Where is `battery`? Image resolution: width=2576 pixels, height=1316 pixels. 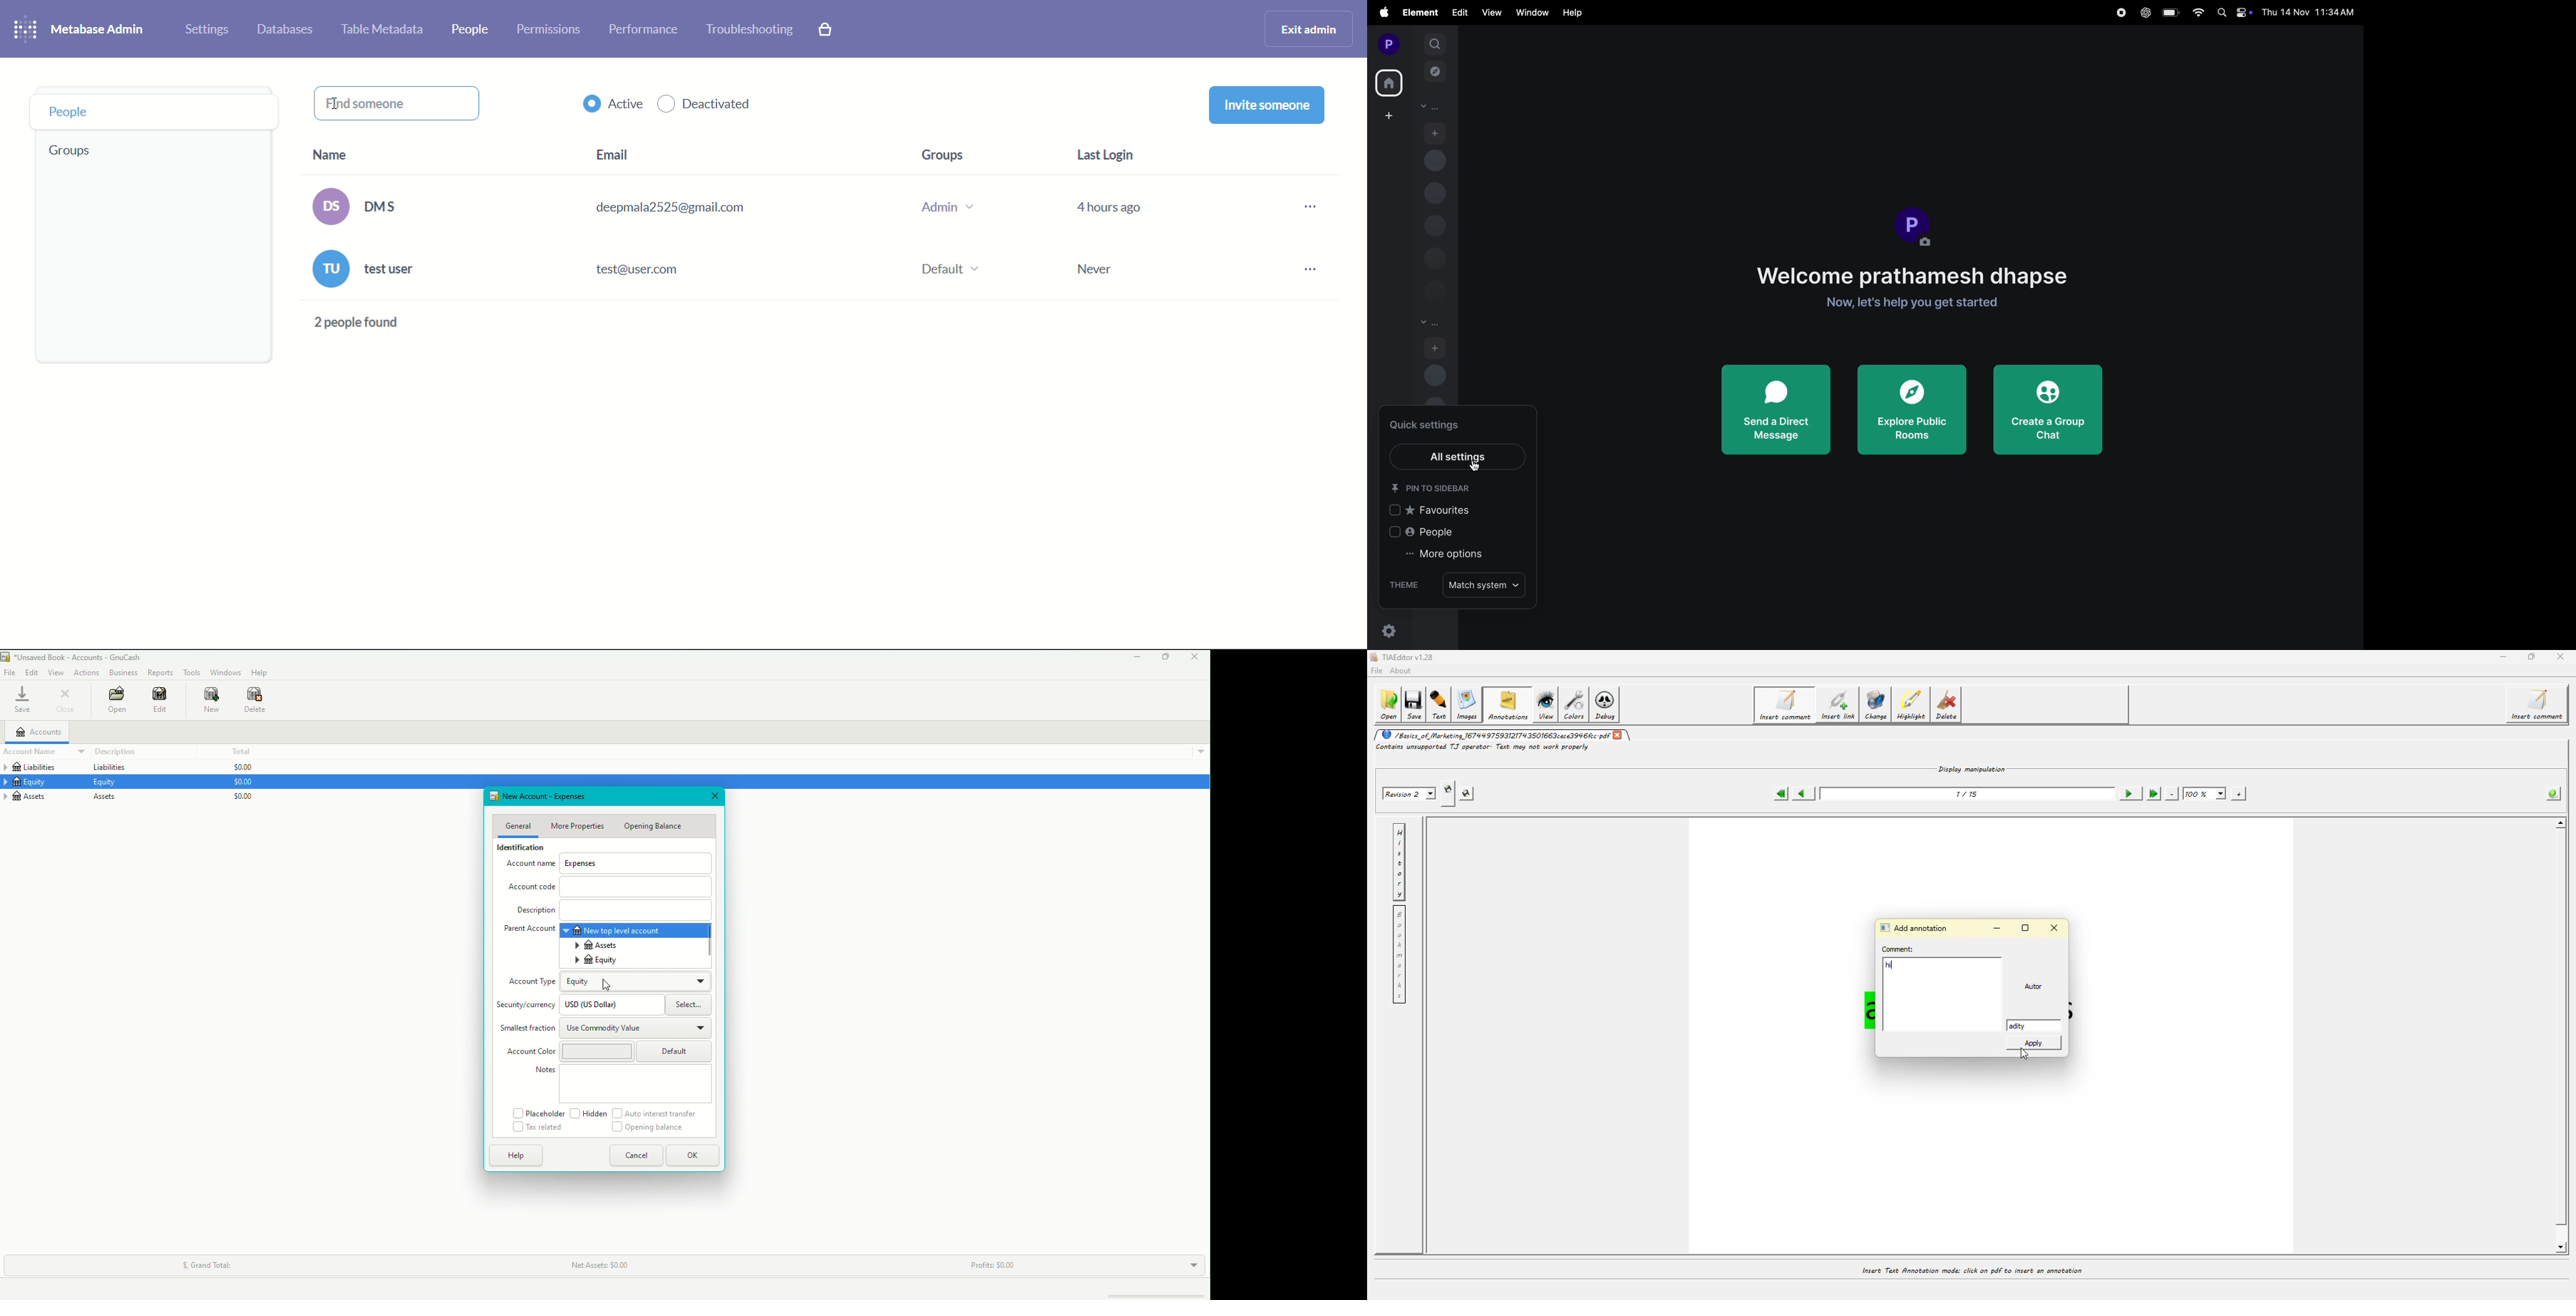
battery is located at coordinates (2170, 13).